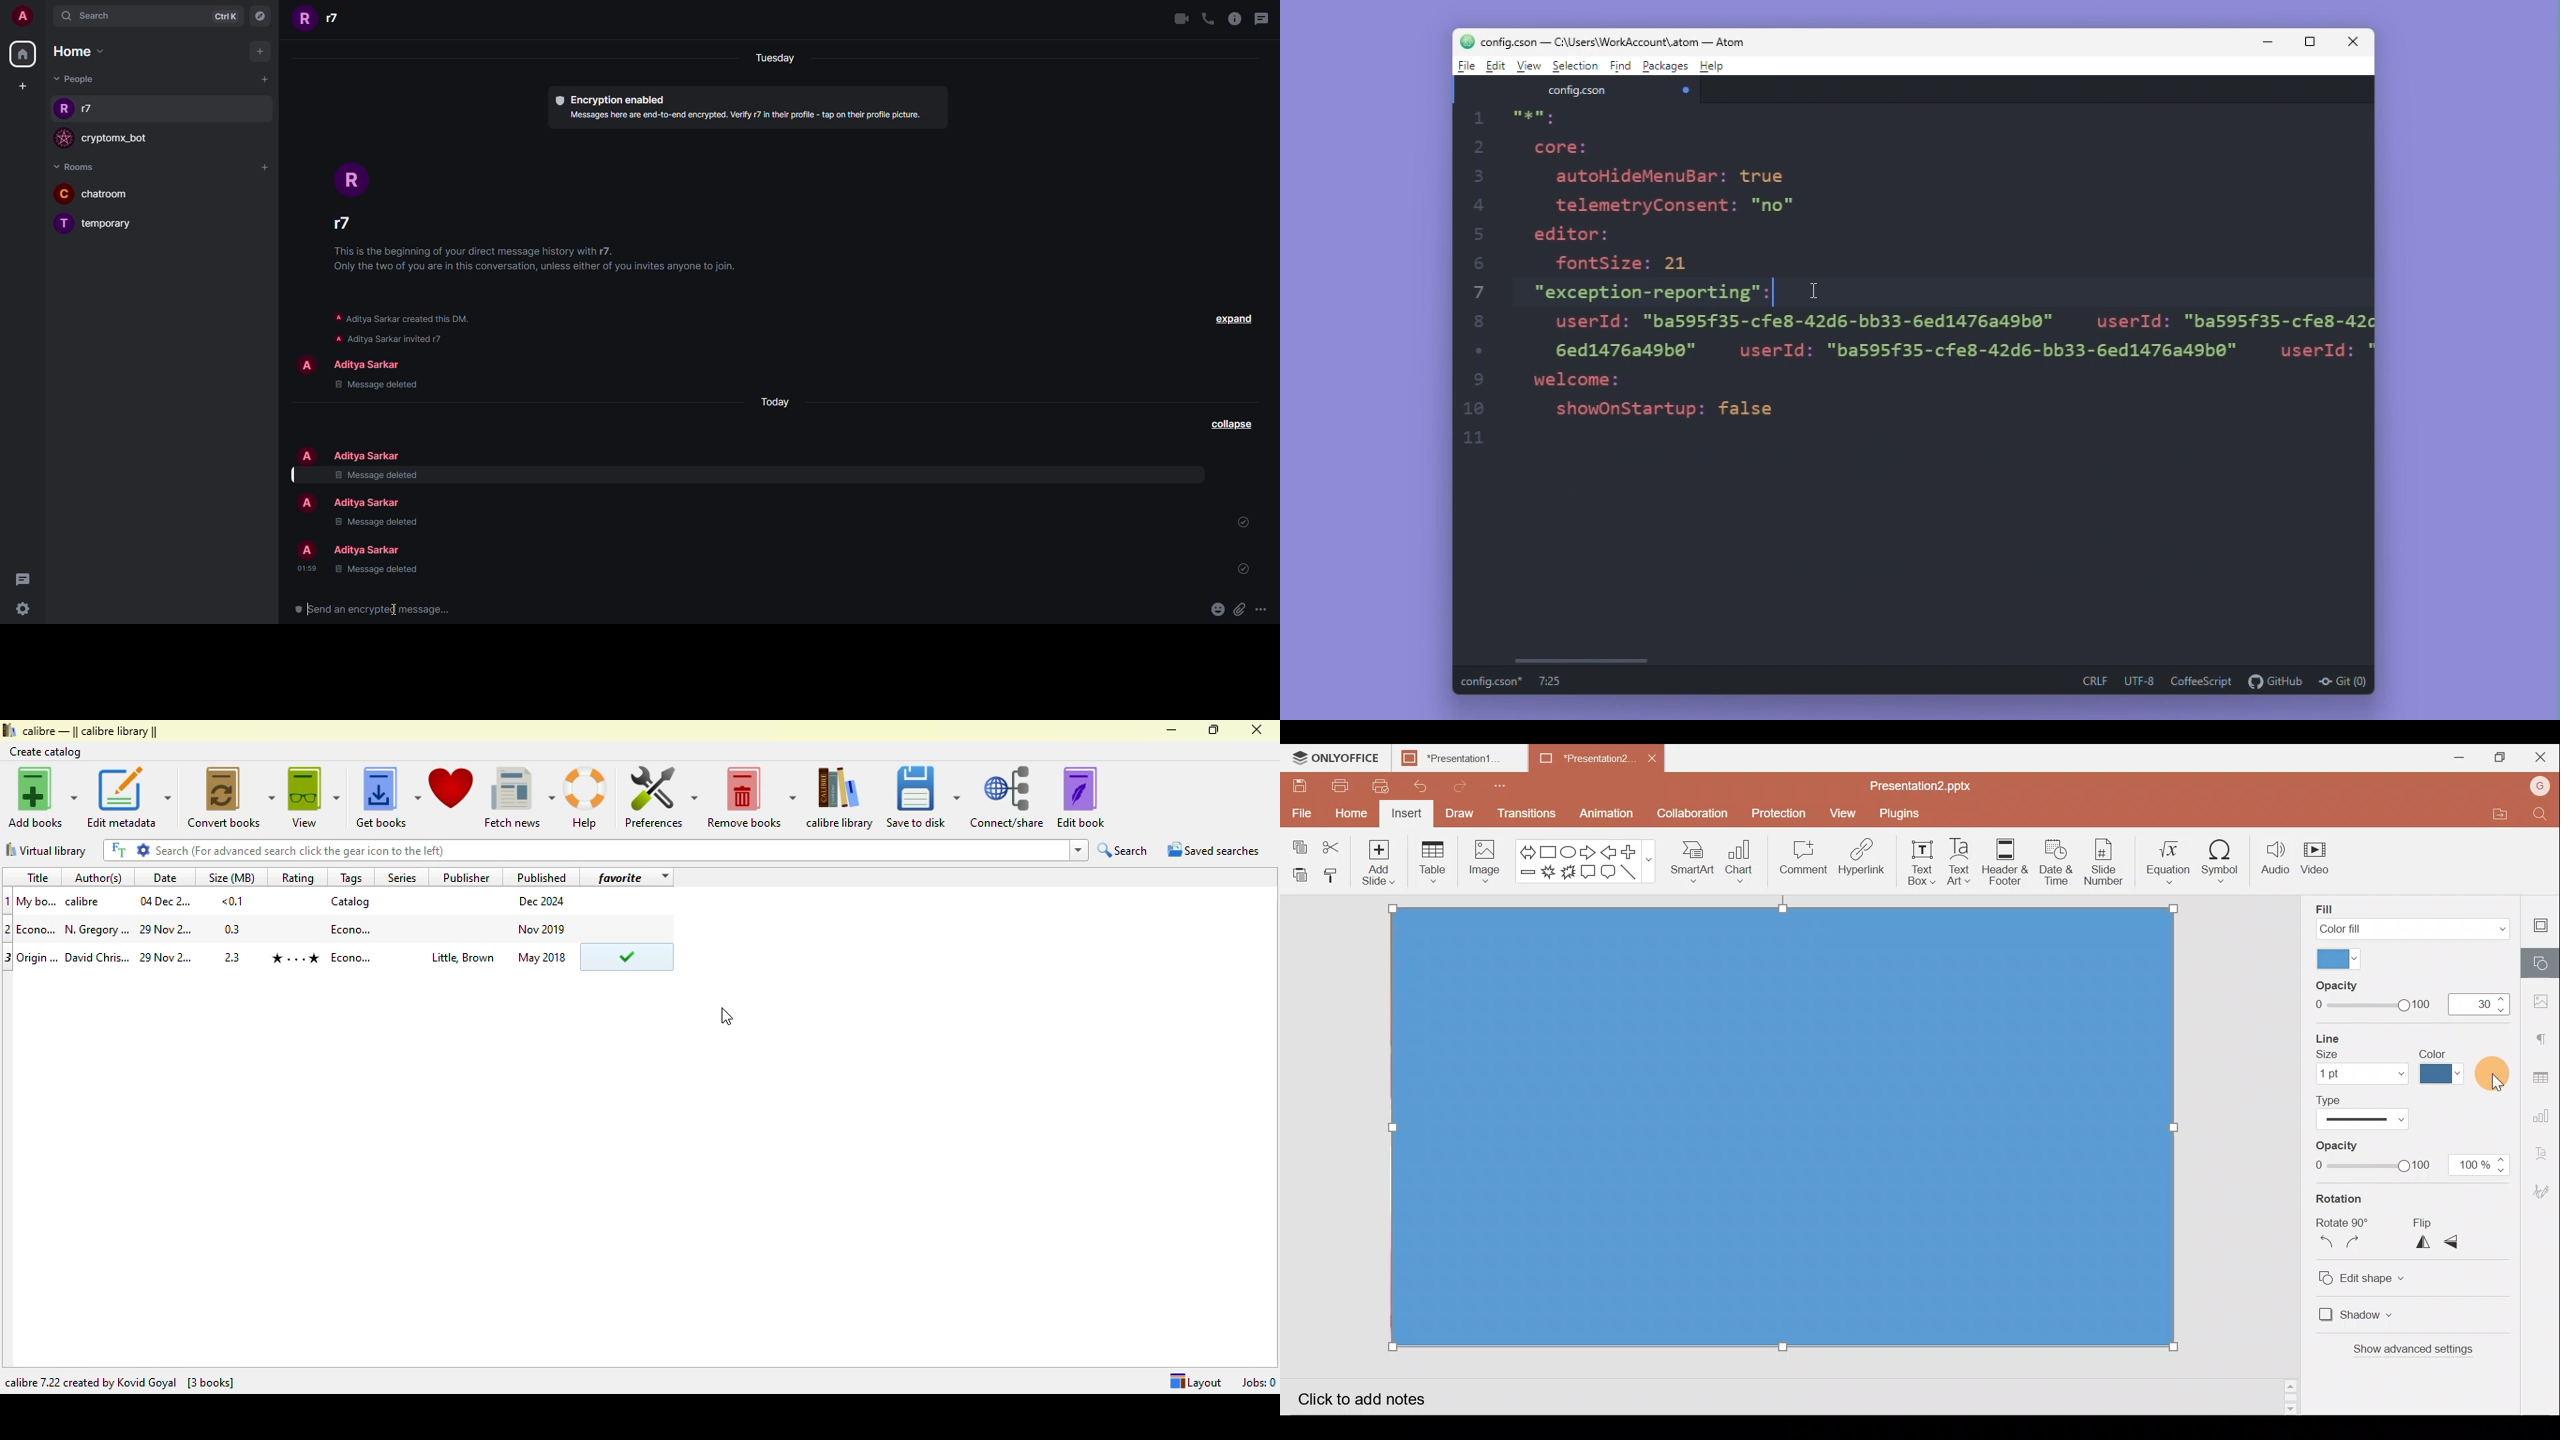 Image resolution: width=2576 pixels, height=1456 pixels. Describe the element at coordinates (2225, 861) in the screenshot. I see `Symbol` at that location.